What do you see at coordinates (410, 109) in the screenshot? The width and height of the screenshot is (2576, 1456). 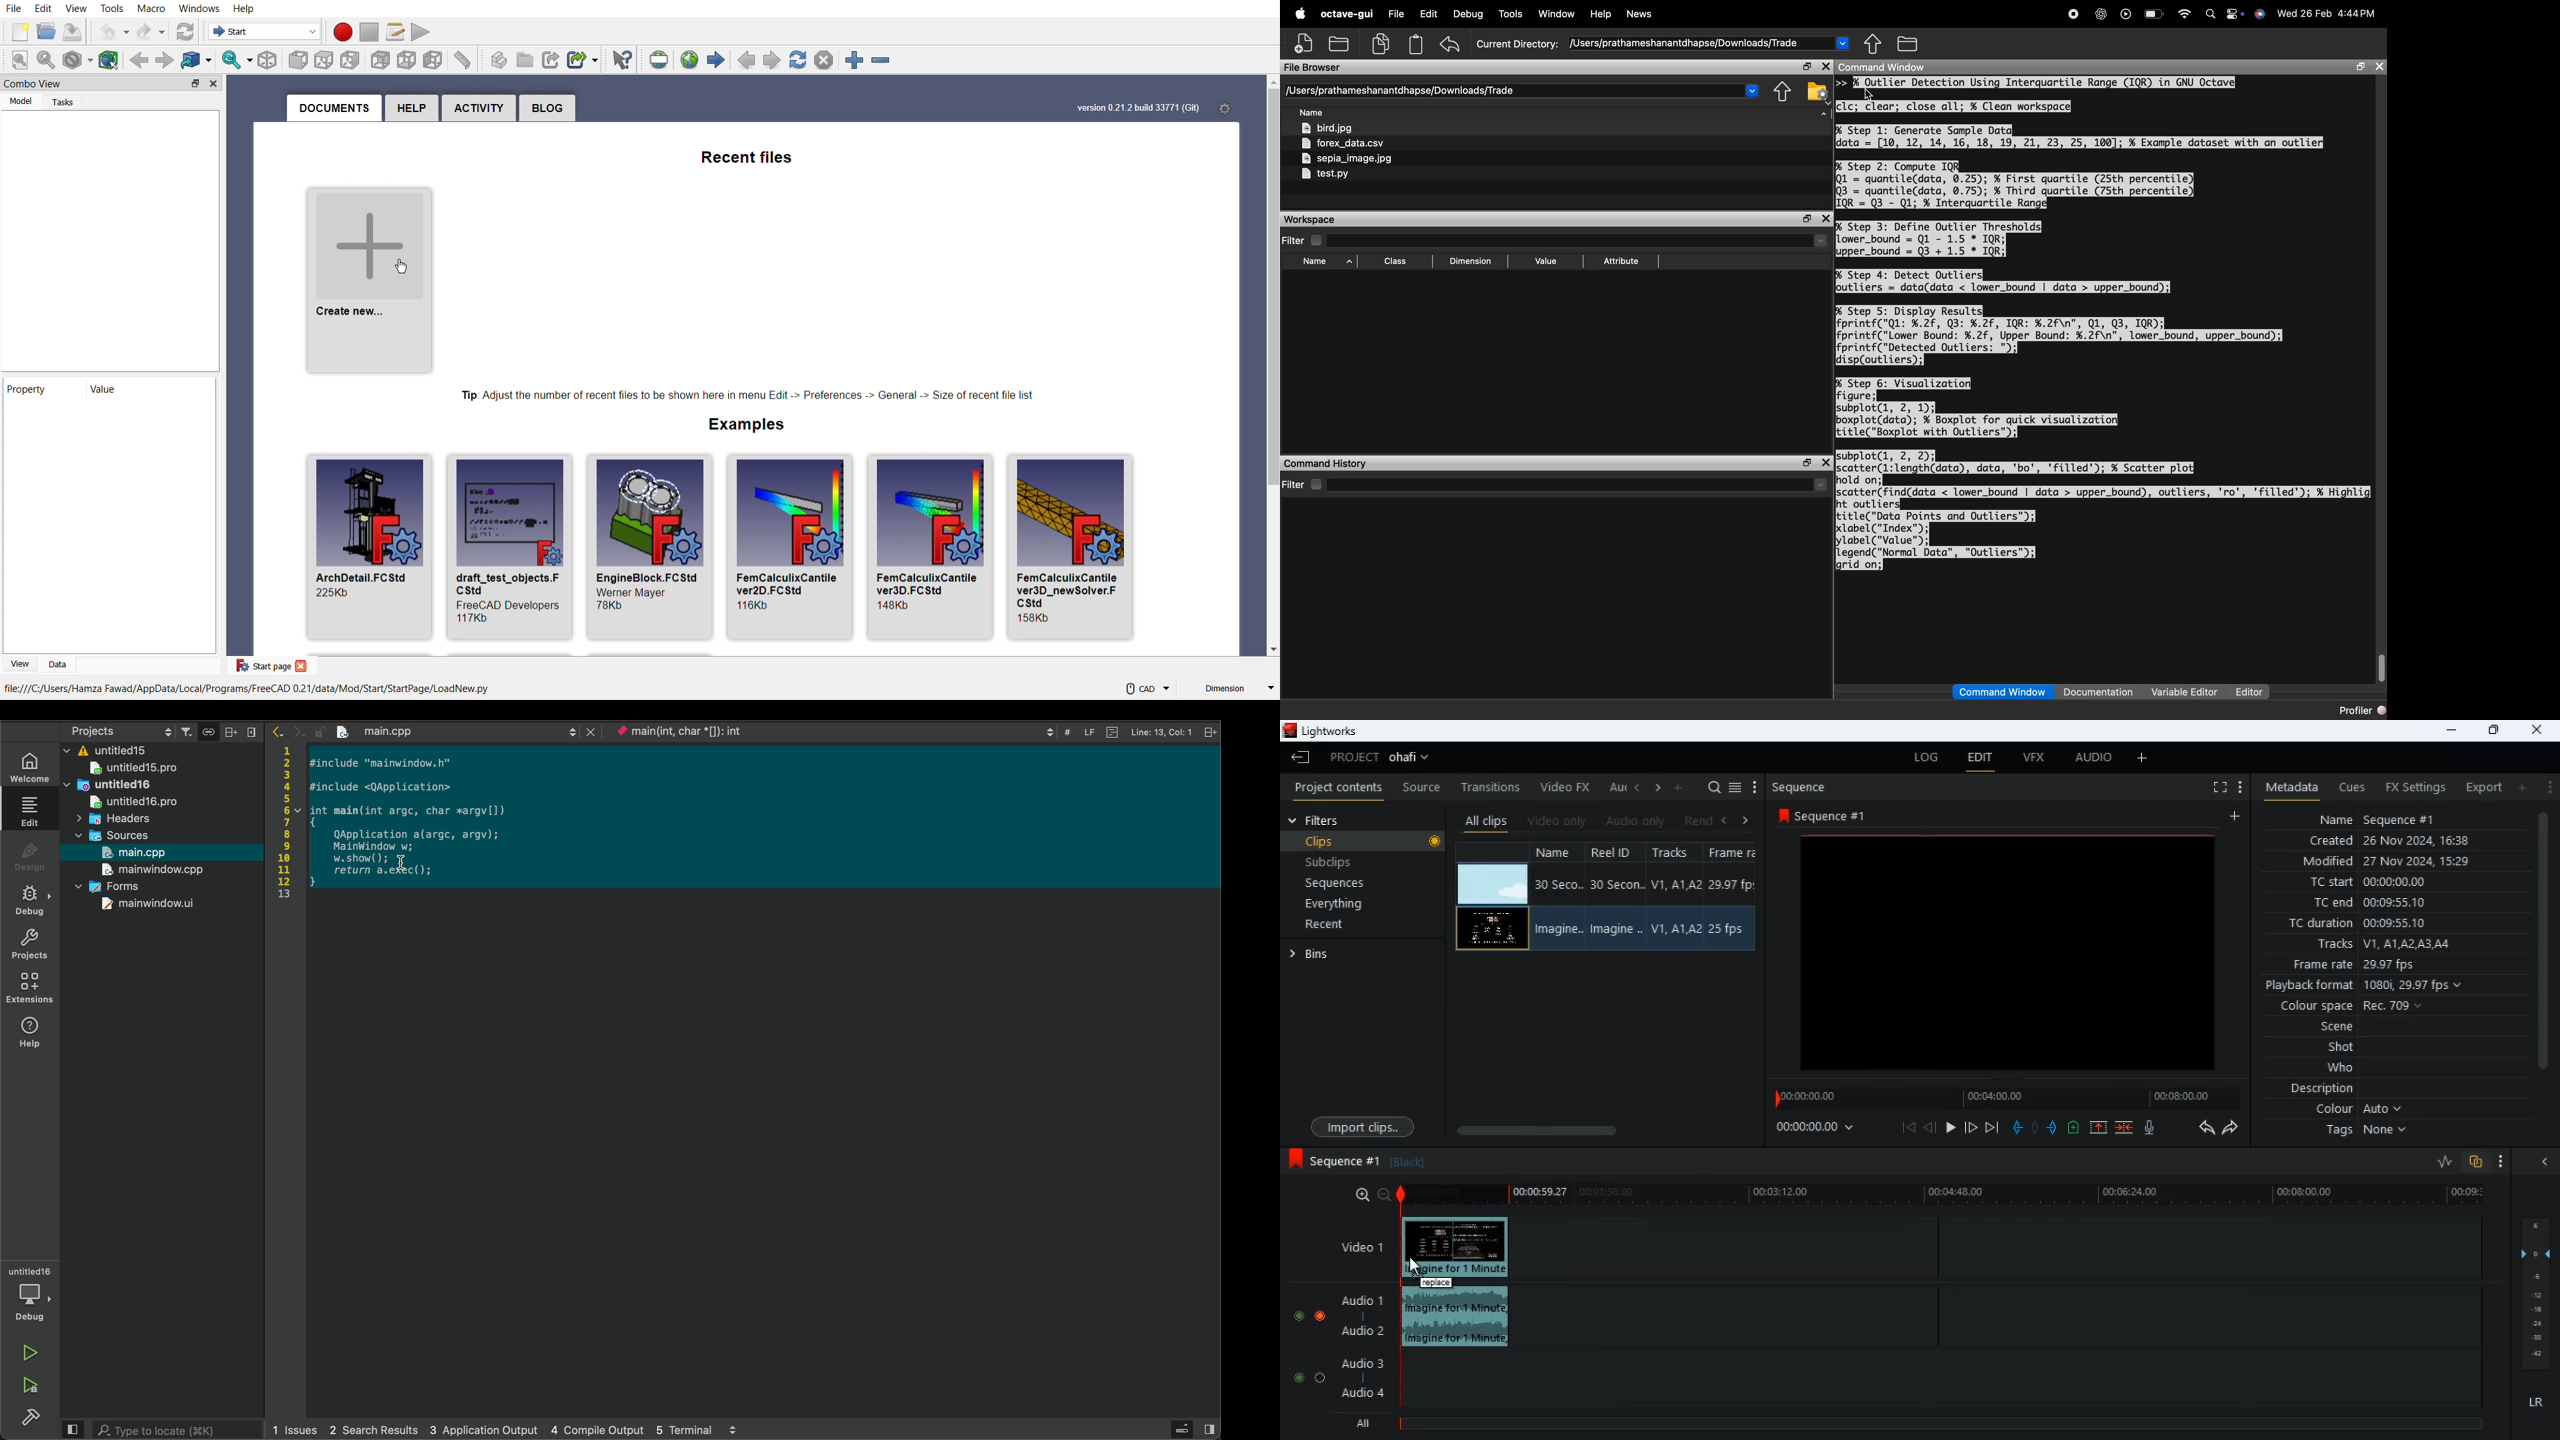 I see `Help` at bounding box center [410, 109].